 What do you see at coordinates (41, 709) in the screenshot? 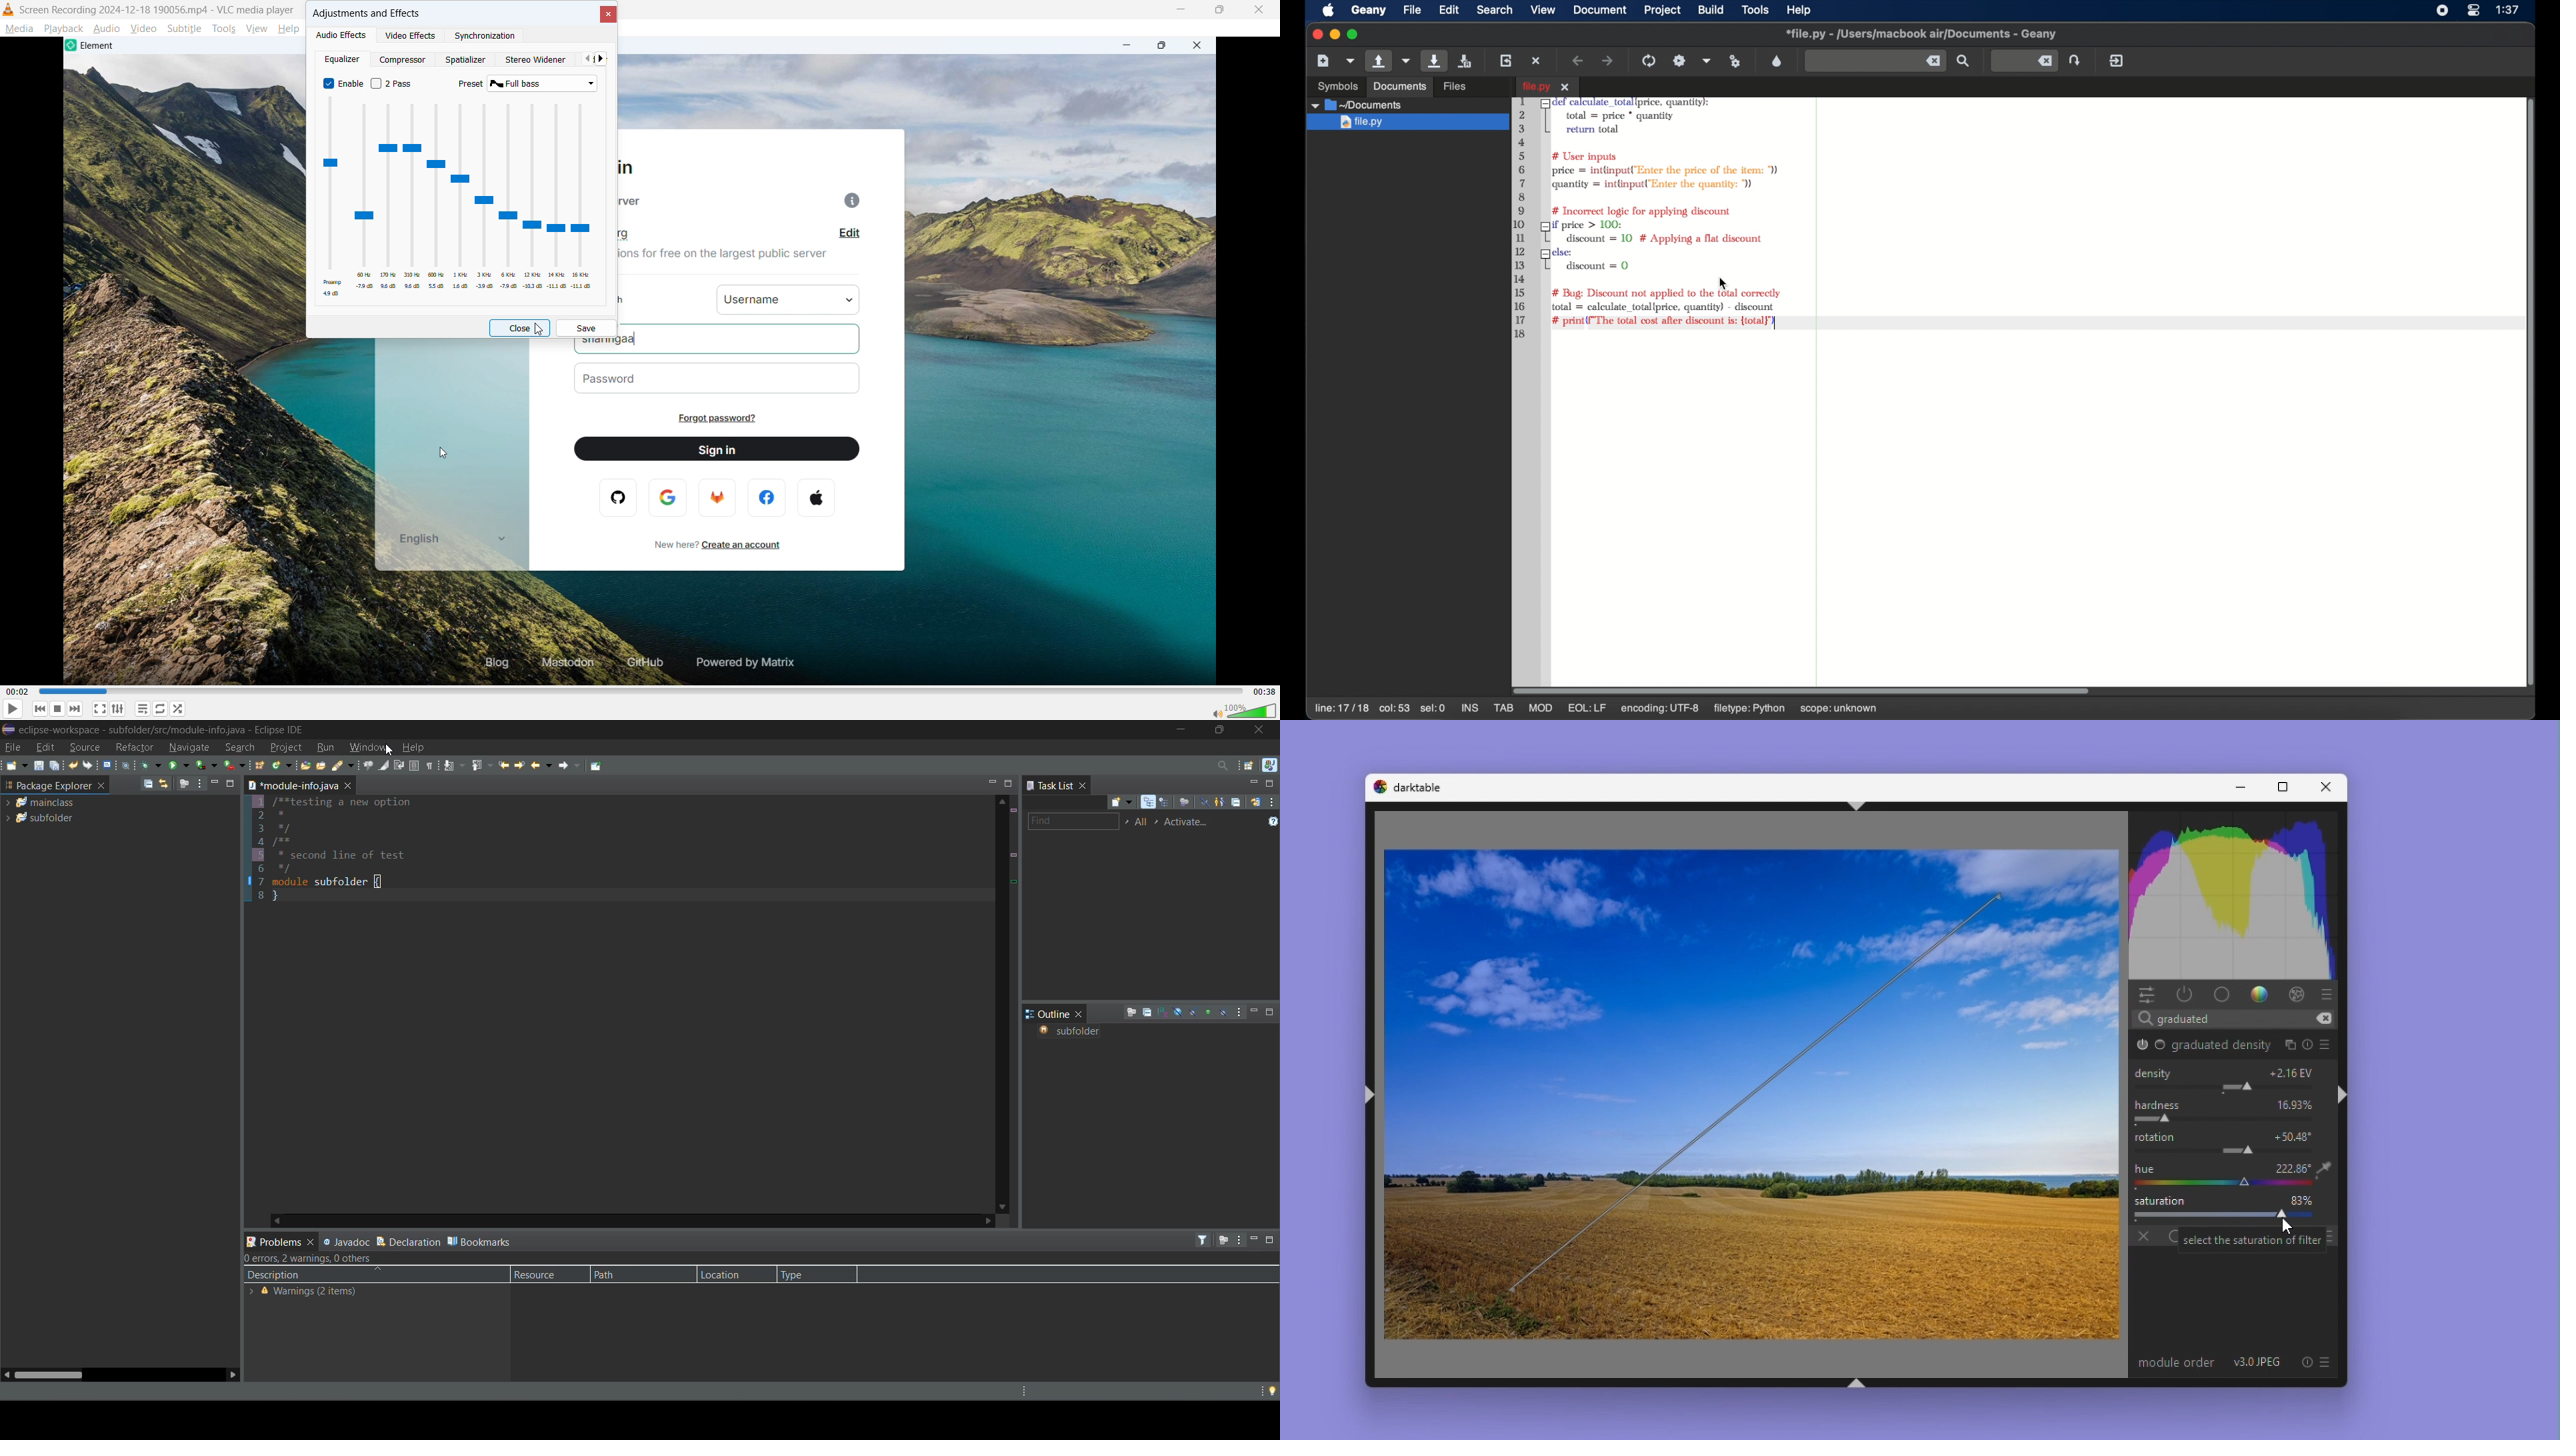
I see `Backward` at bounding box center [41, 709].